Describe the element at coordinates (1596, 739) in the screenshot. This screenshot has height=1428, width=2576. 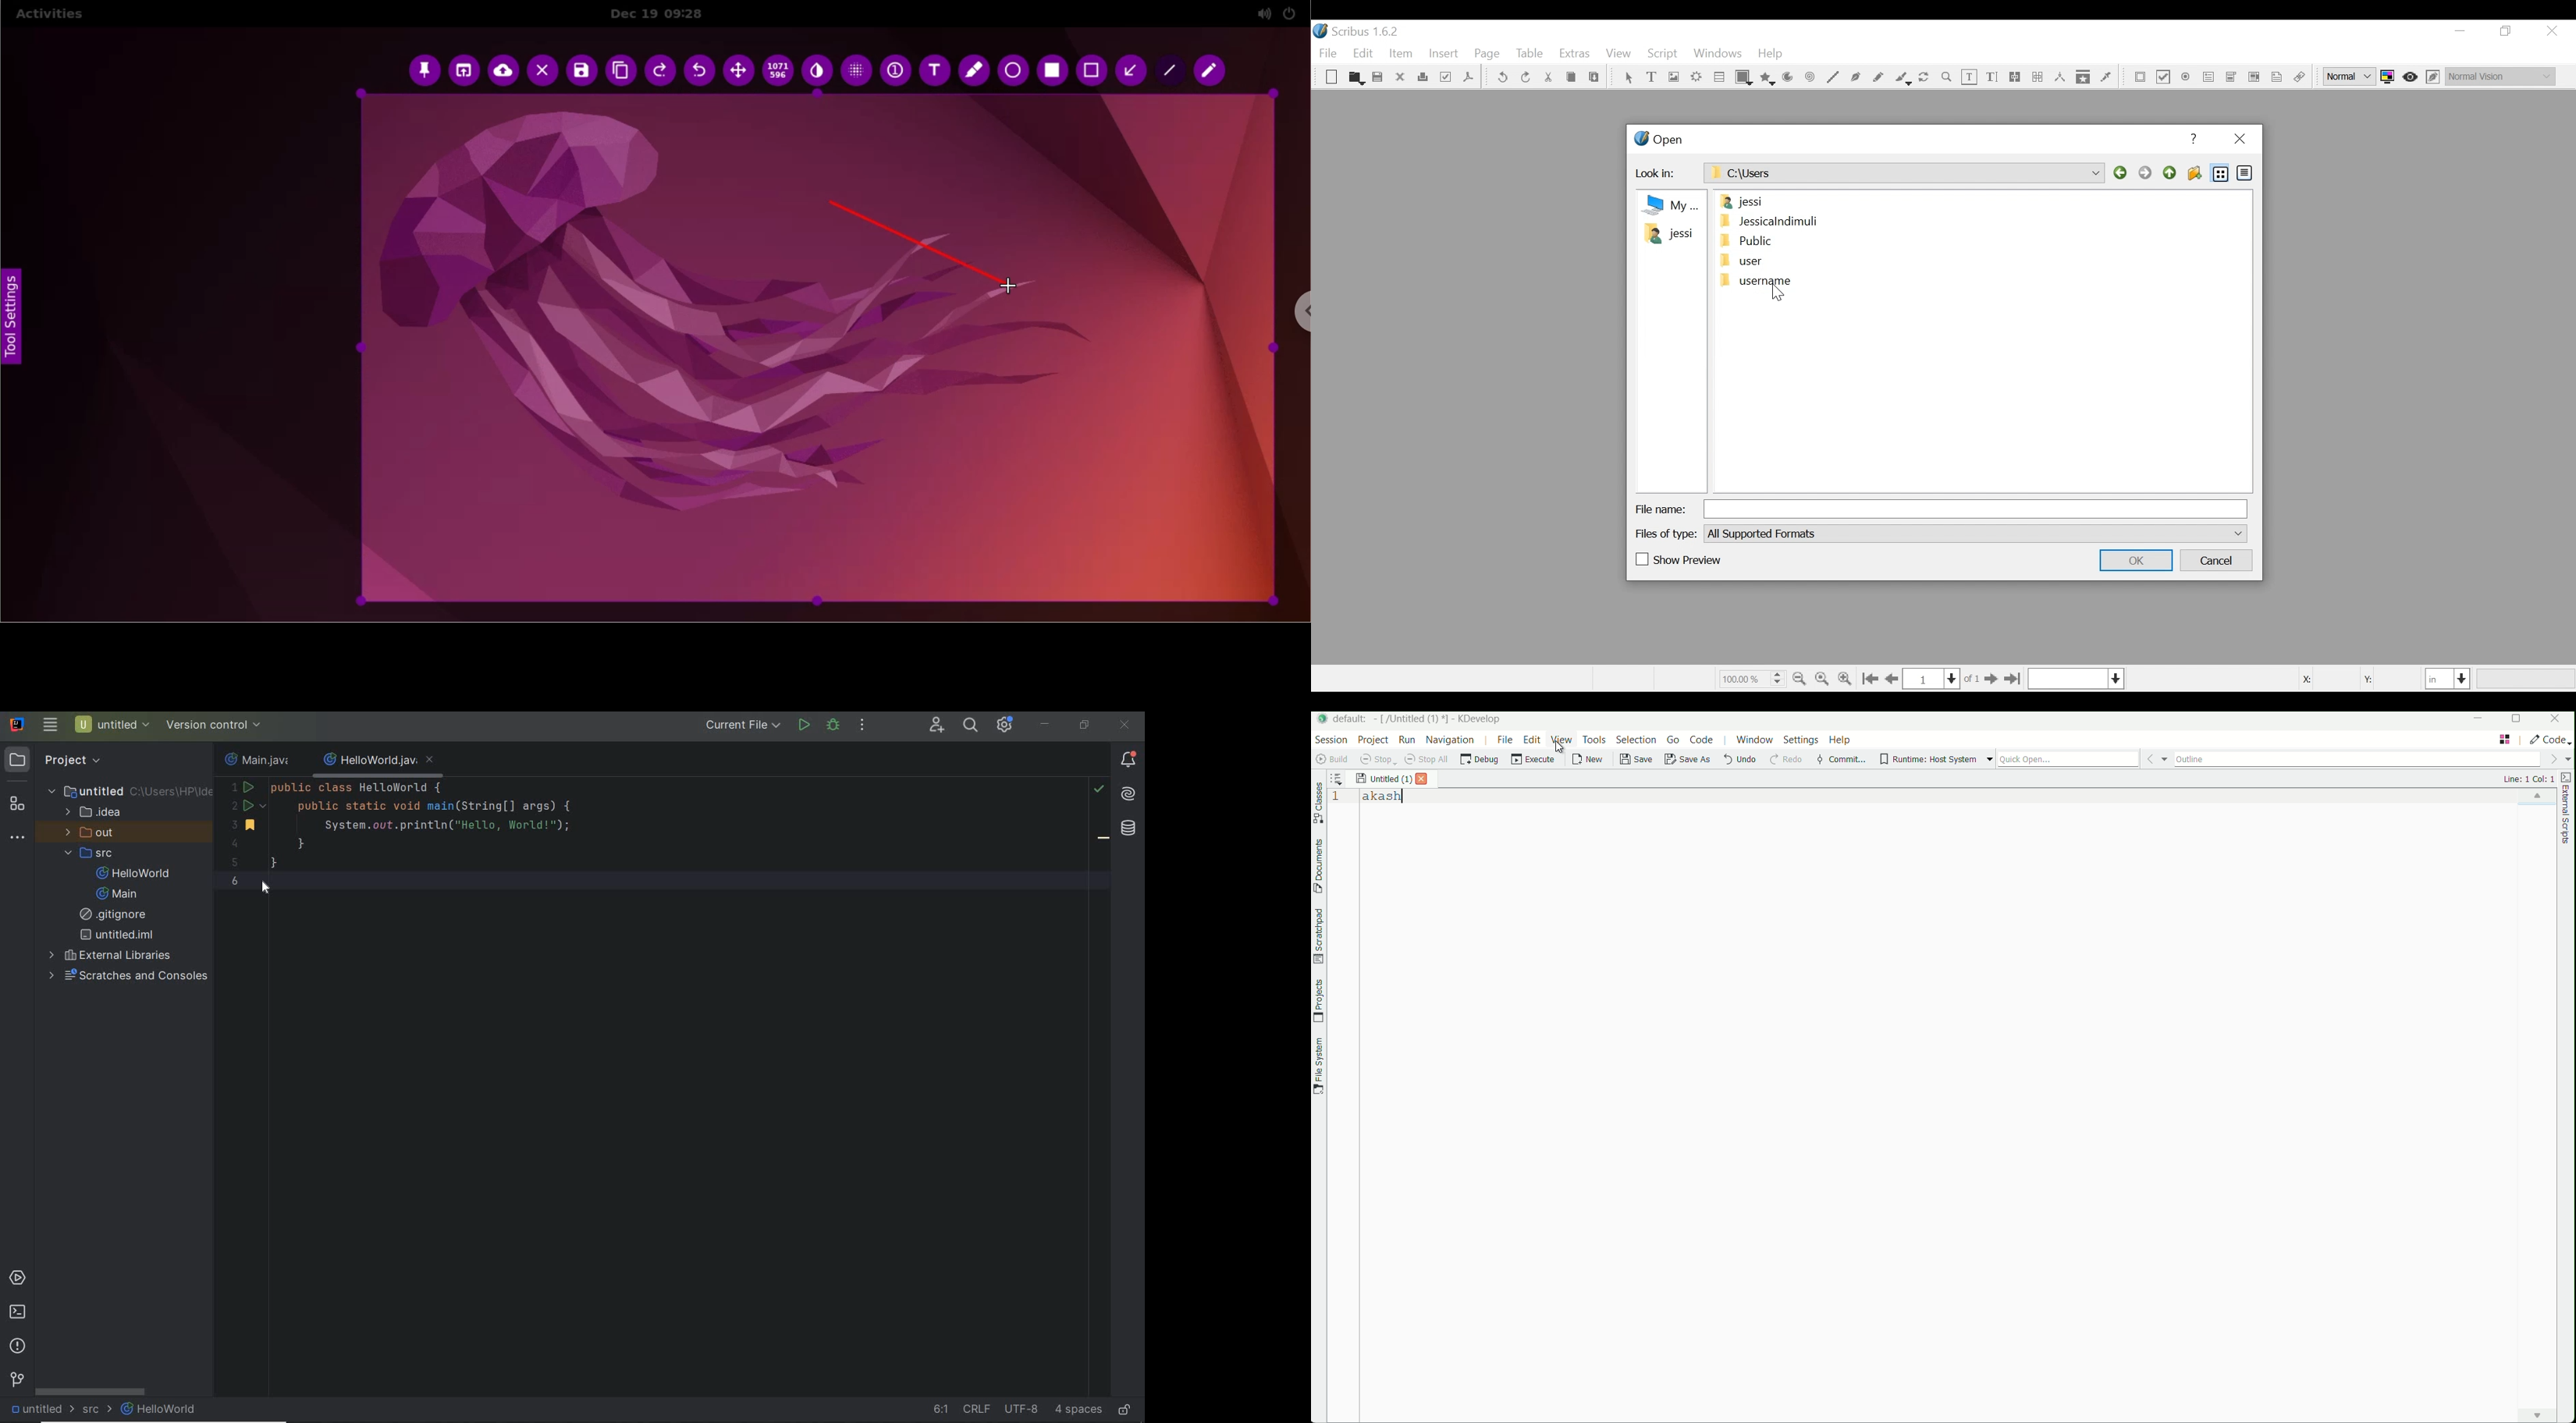
I see `tools` at that location.